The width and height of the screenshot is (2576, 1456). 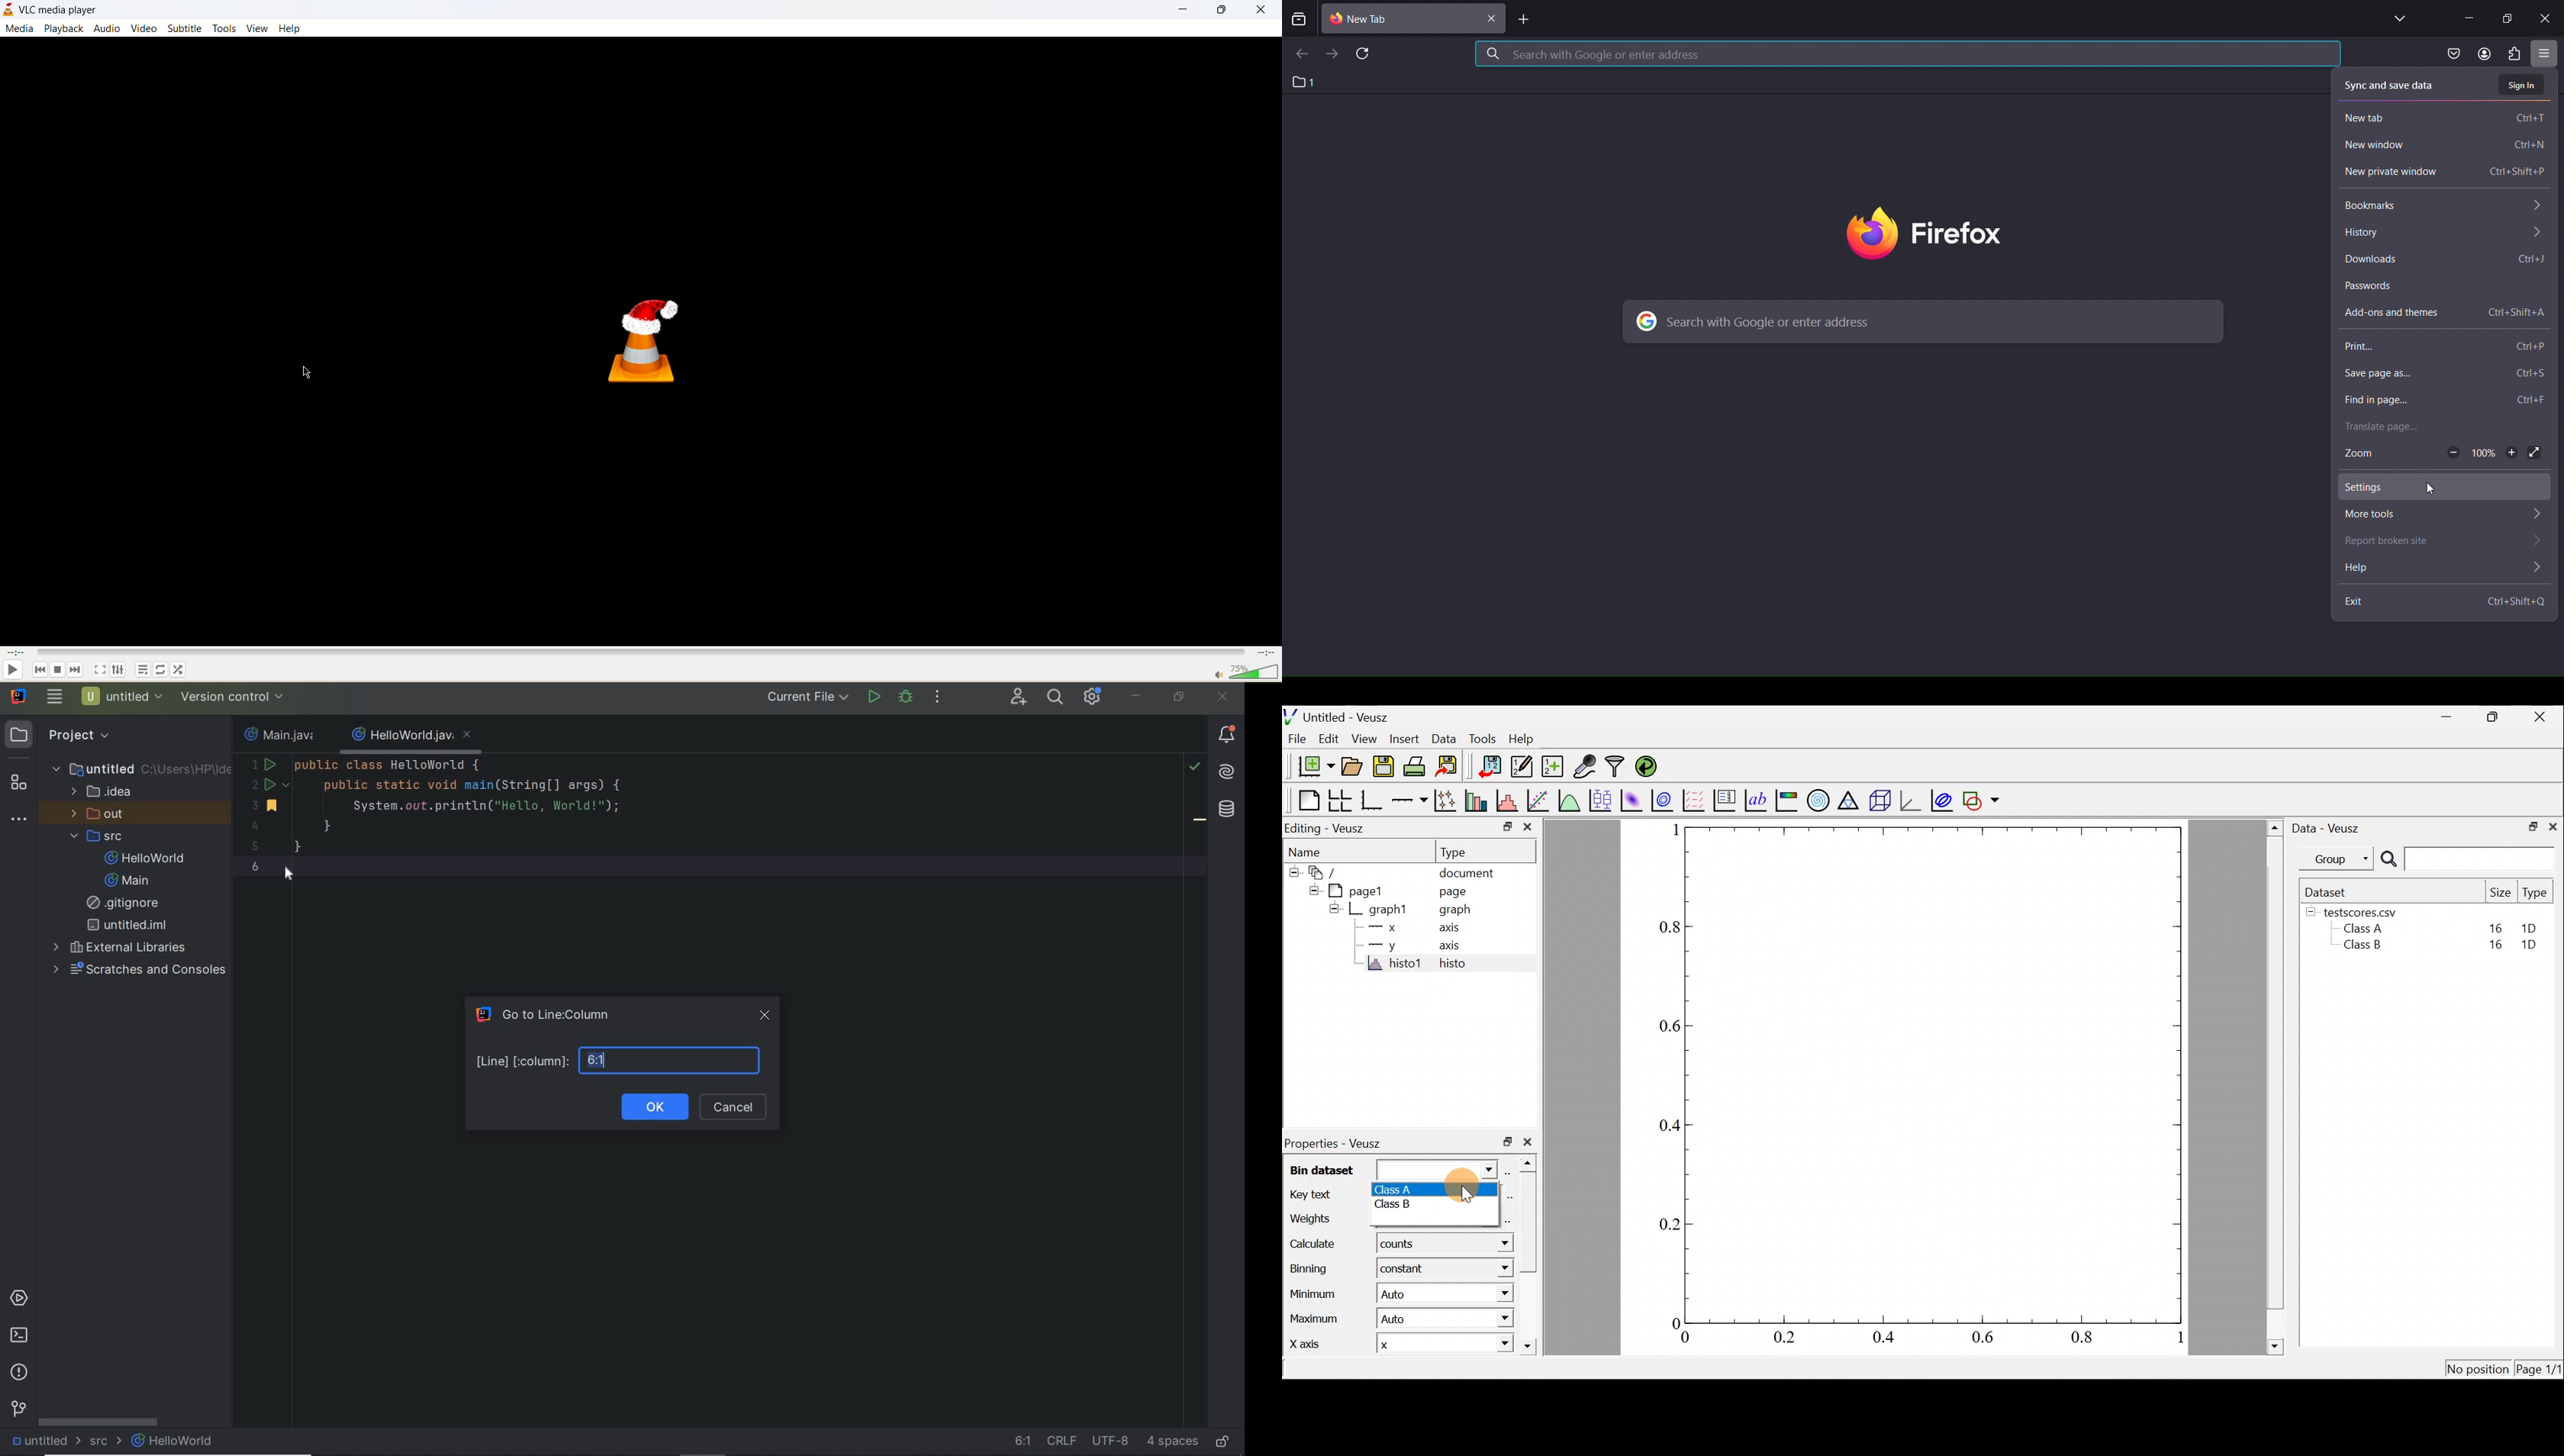 What do you see at coordinates (1663, 1124) in the screenshot?
I see `0.4` at bounding box center [1663, 1124].